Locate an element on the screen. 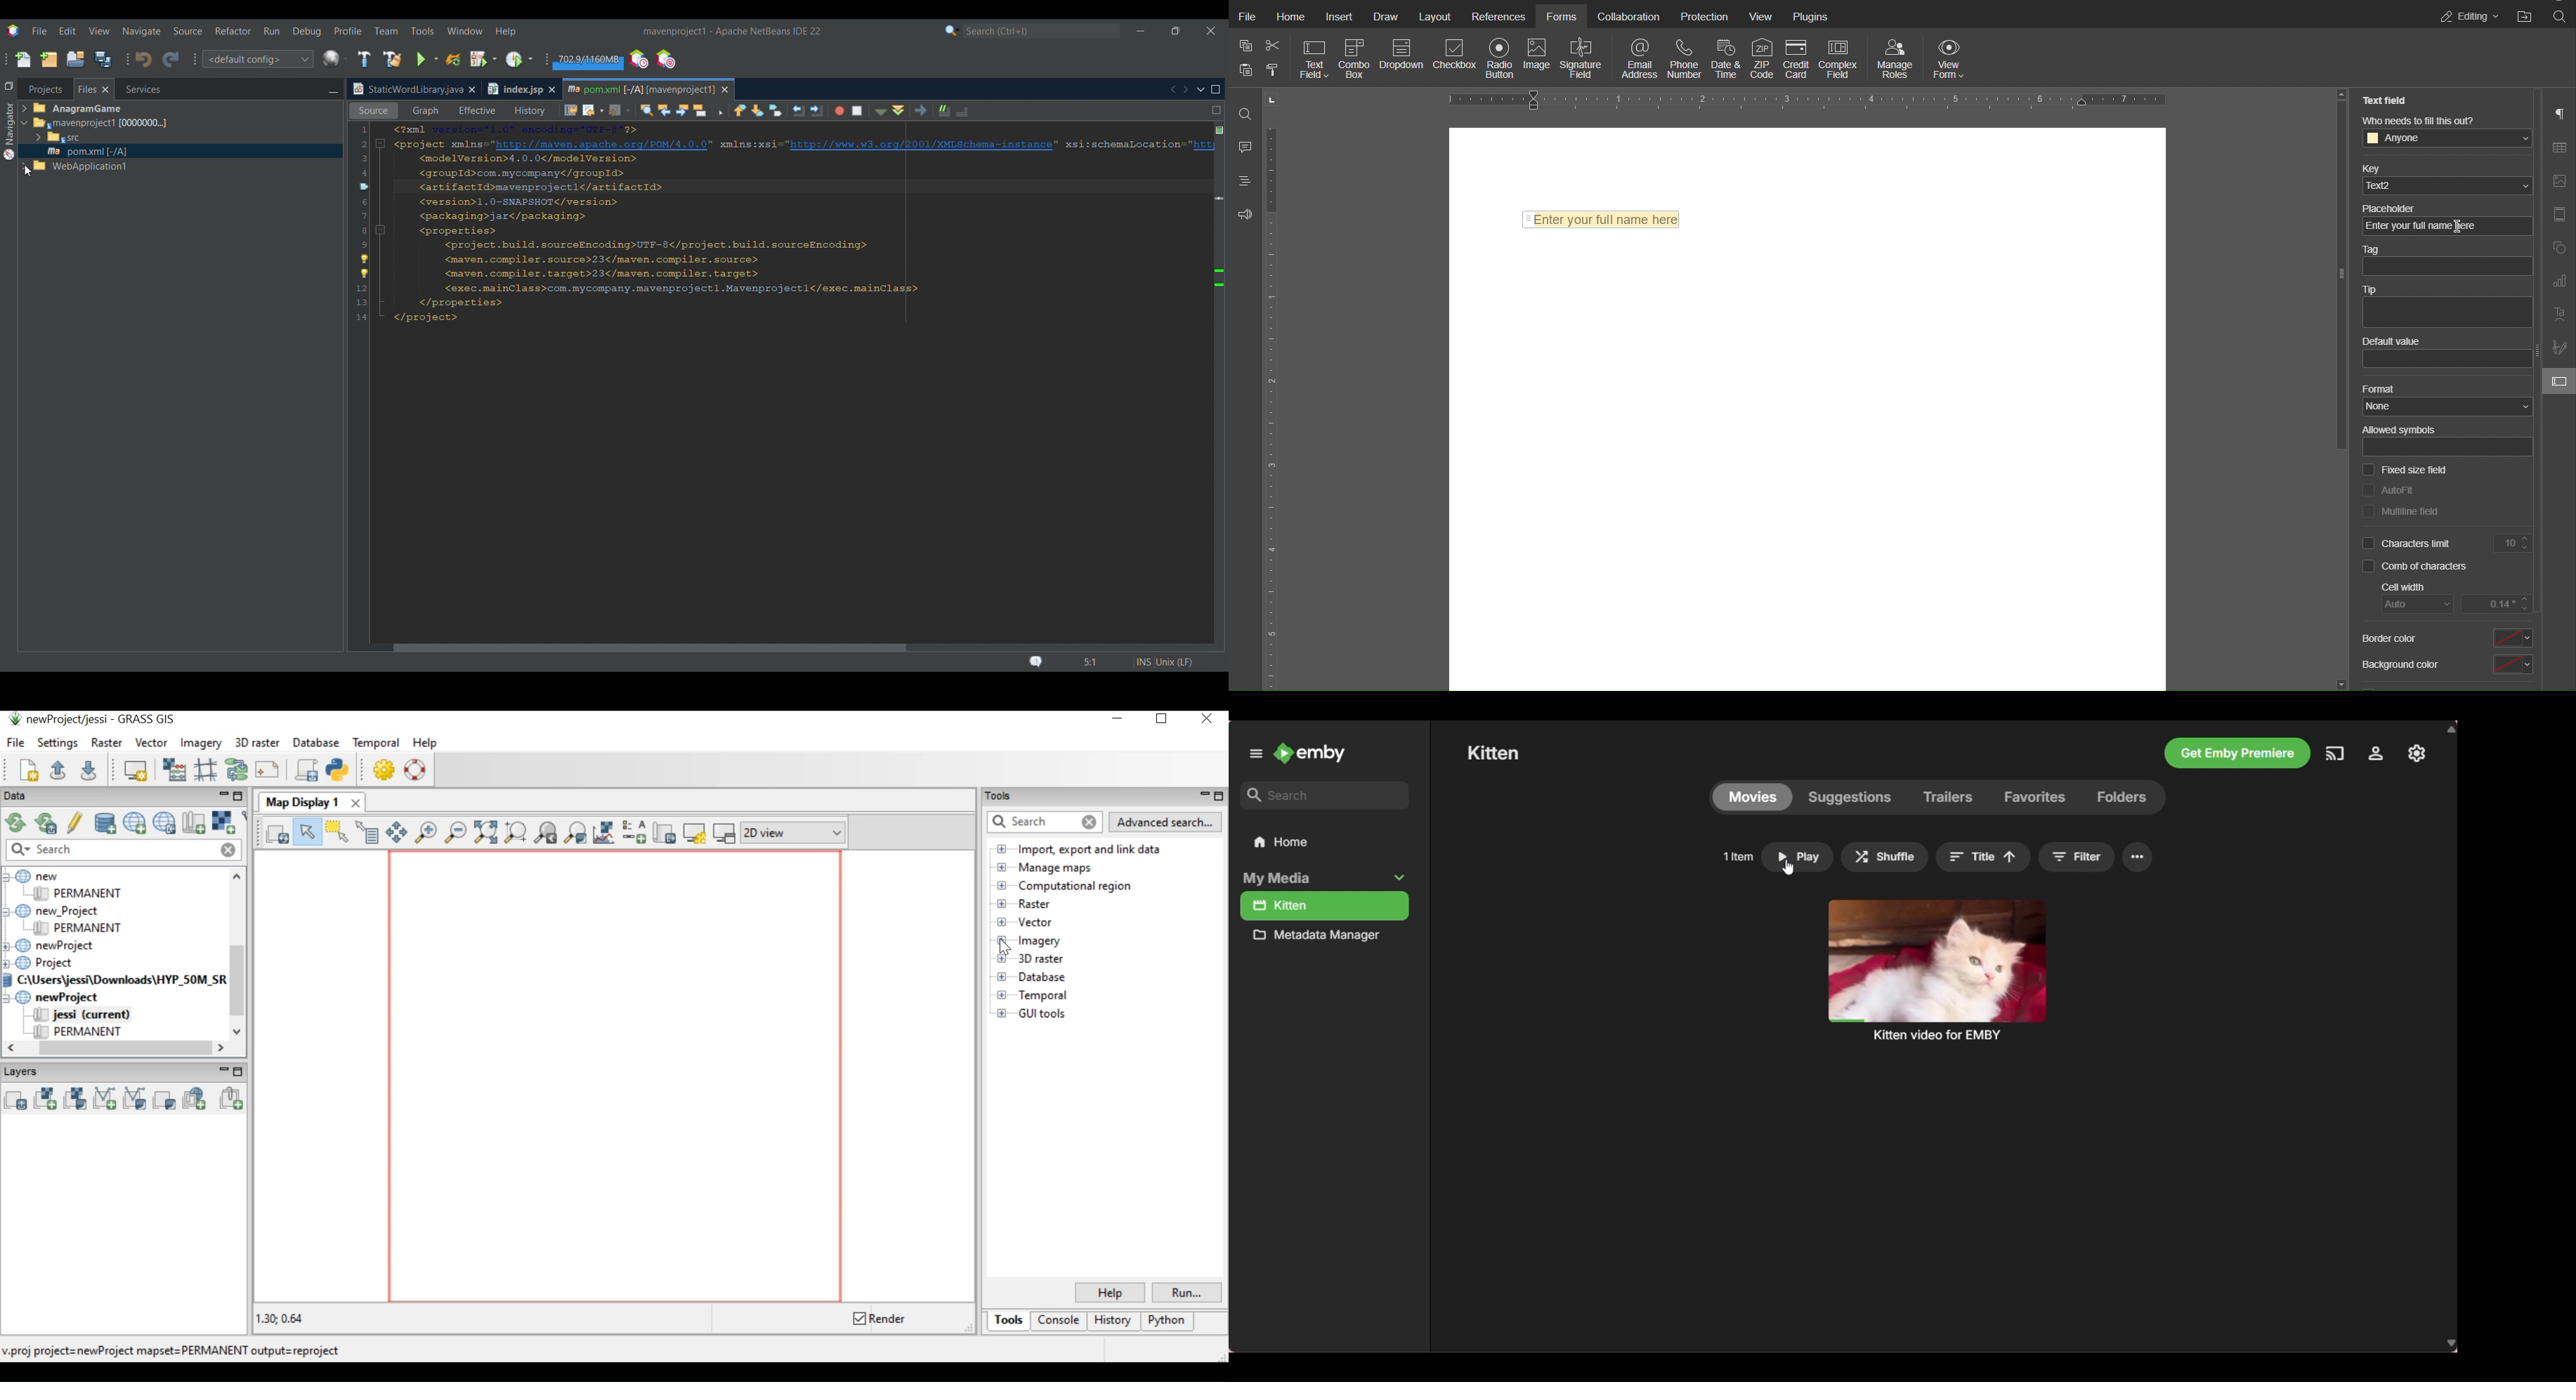  Graph Settings is located at coordinates (2558, 282).